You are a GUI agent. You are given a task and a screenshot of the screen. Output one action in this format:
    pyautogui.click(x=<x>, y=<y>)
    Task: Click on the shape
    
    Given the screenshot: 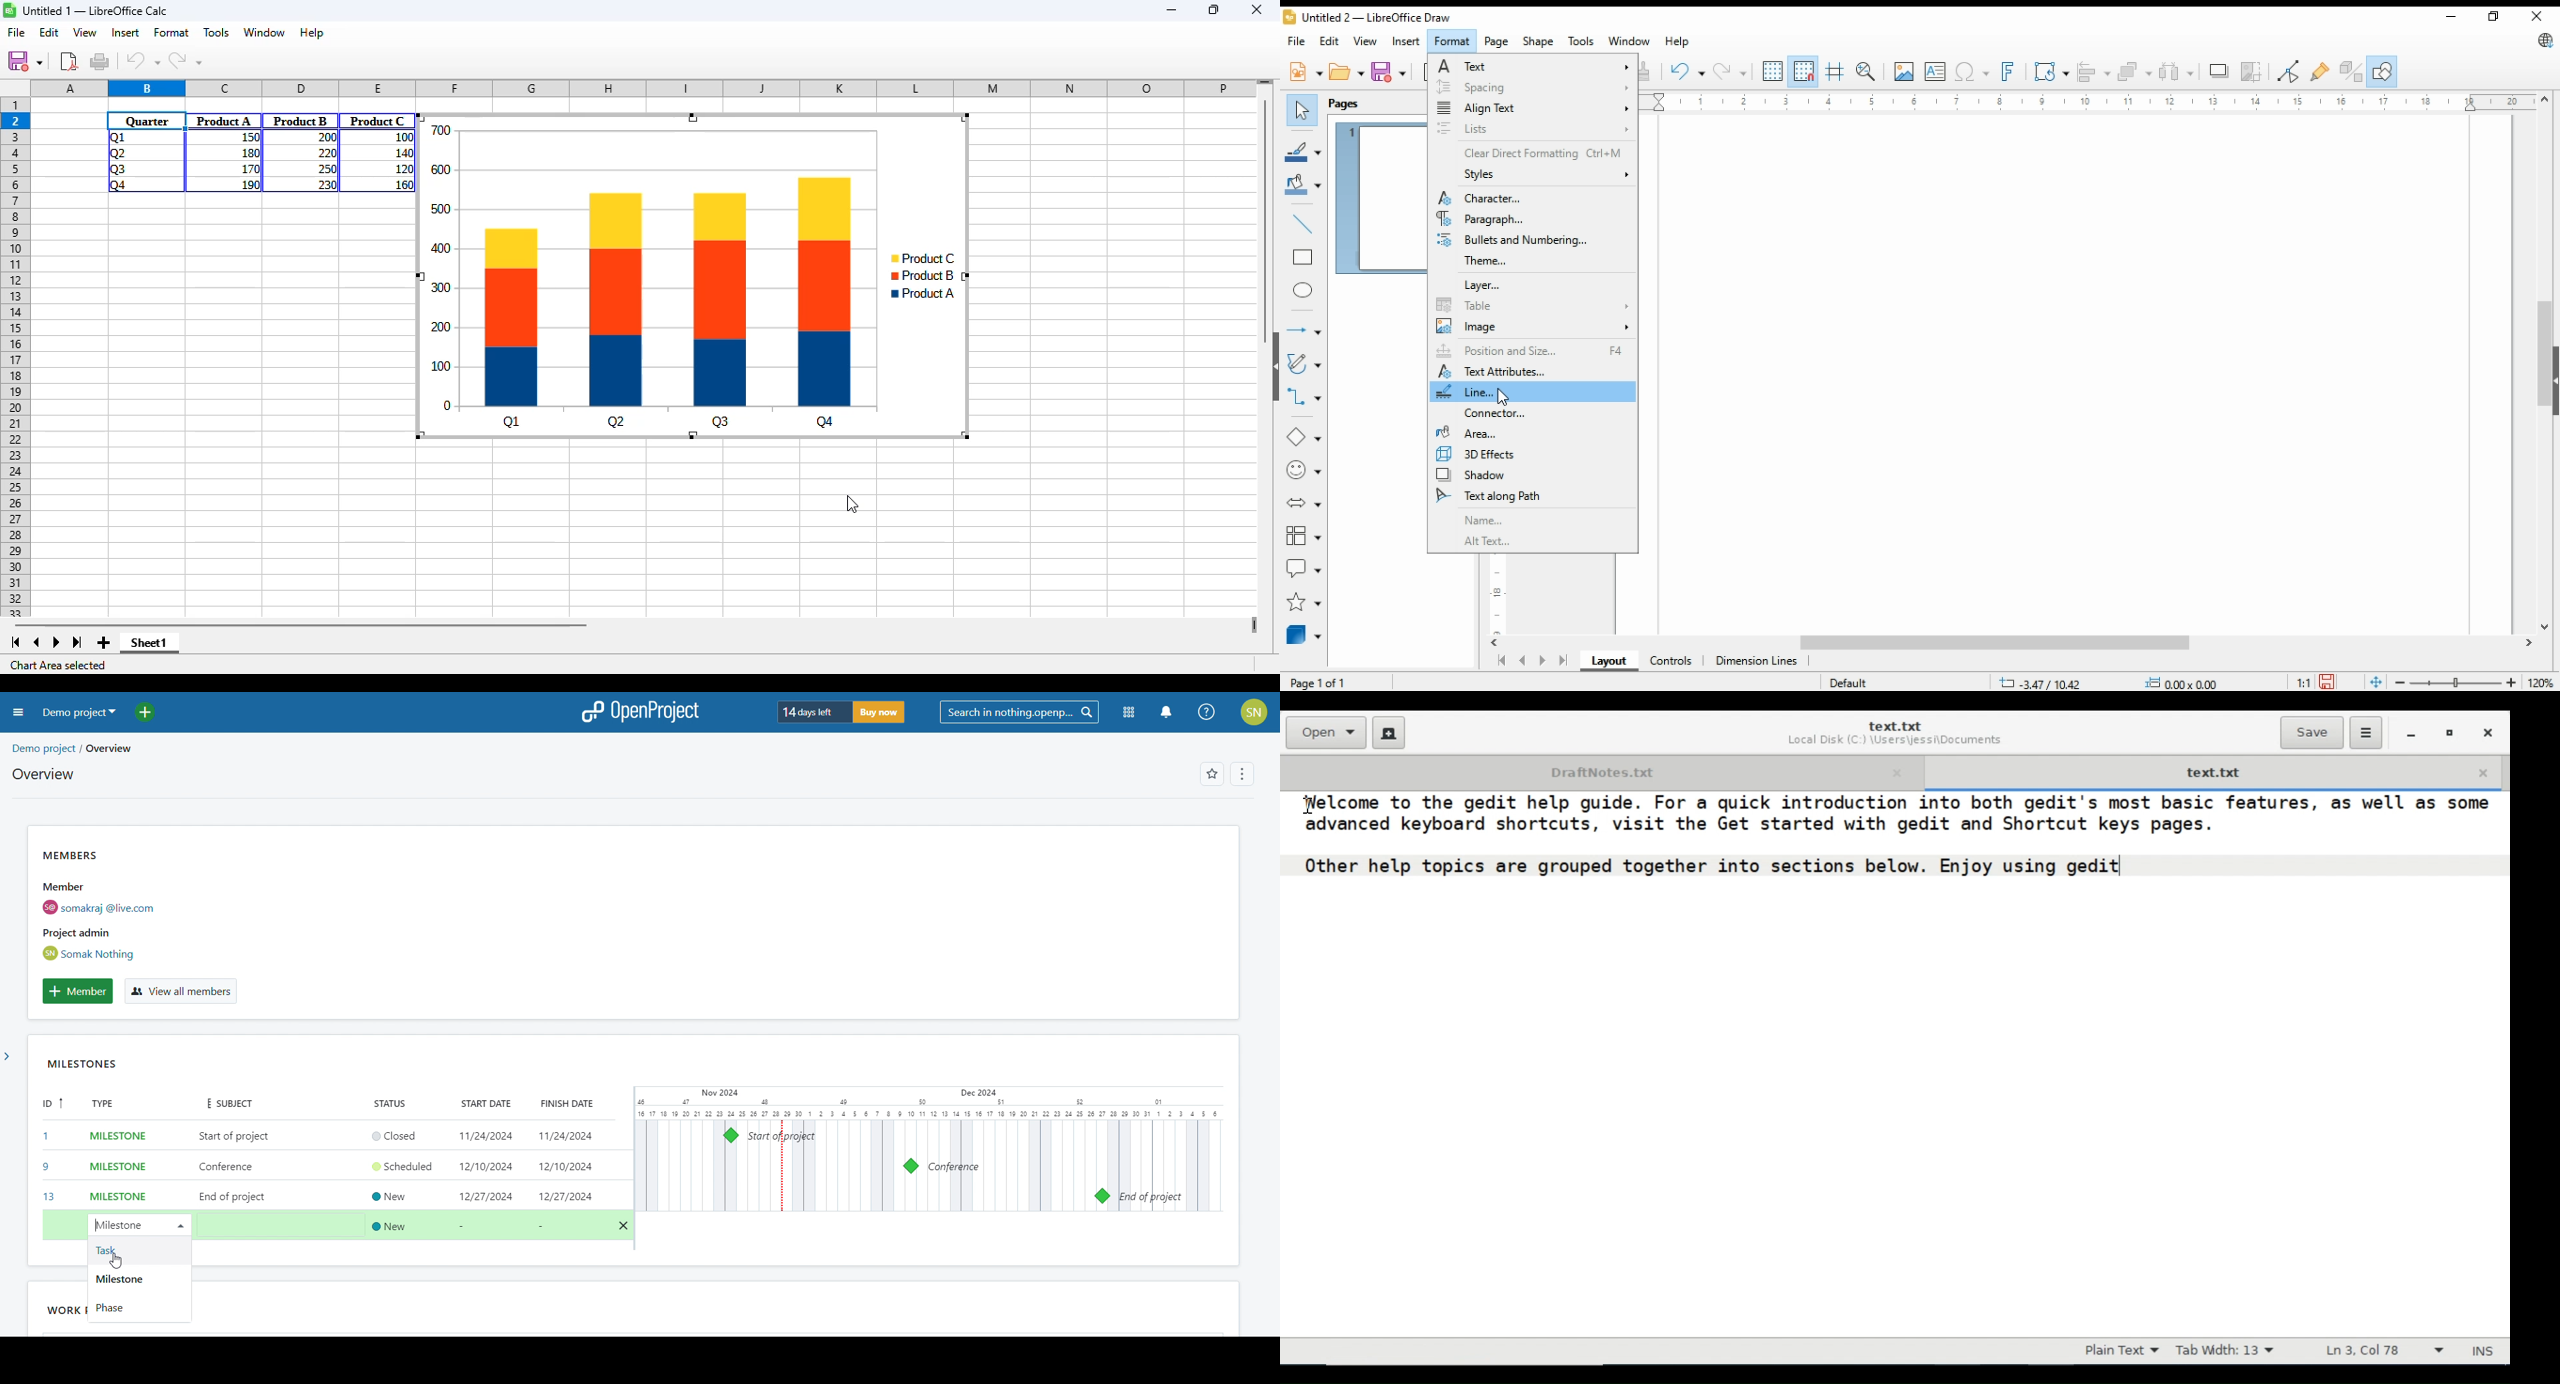 What is the action you would take?
    pyautogui.click(x=1539, y=41)
    